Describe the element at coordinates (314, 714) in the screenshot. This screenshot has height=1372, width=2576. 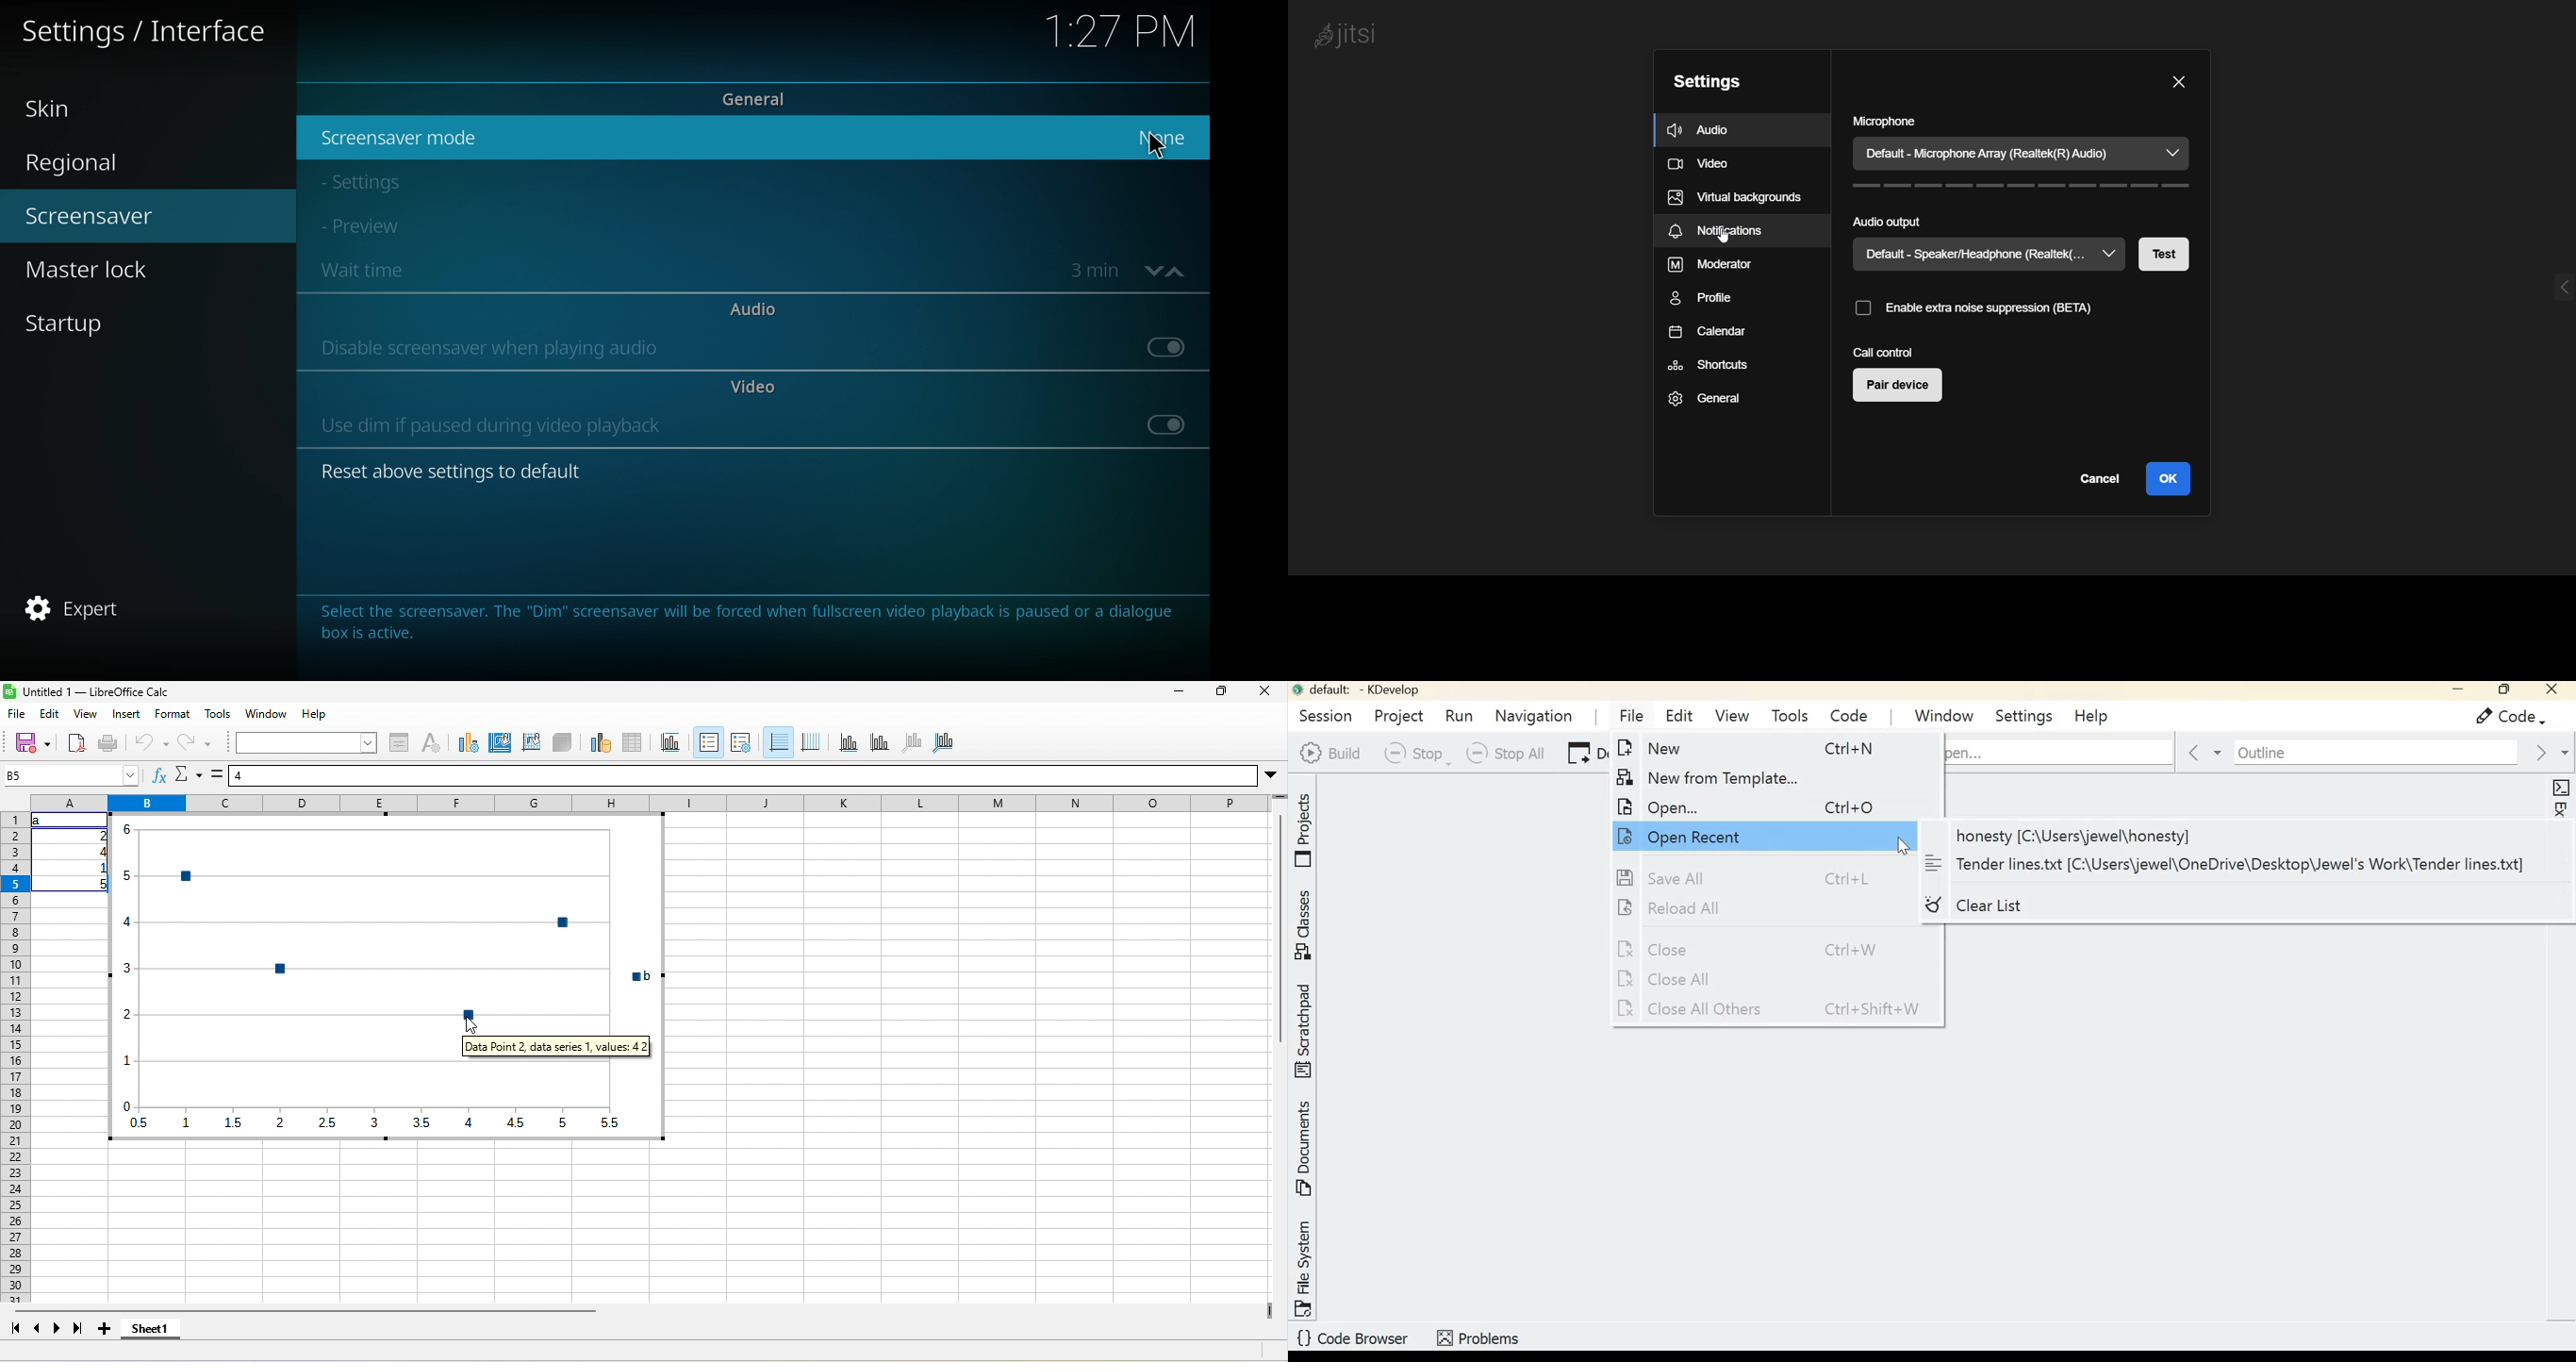
I see `help` at that location.